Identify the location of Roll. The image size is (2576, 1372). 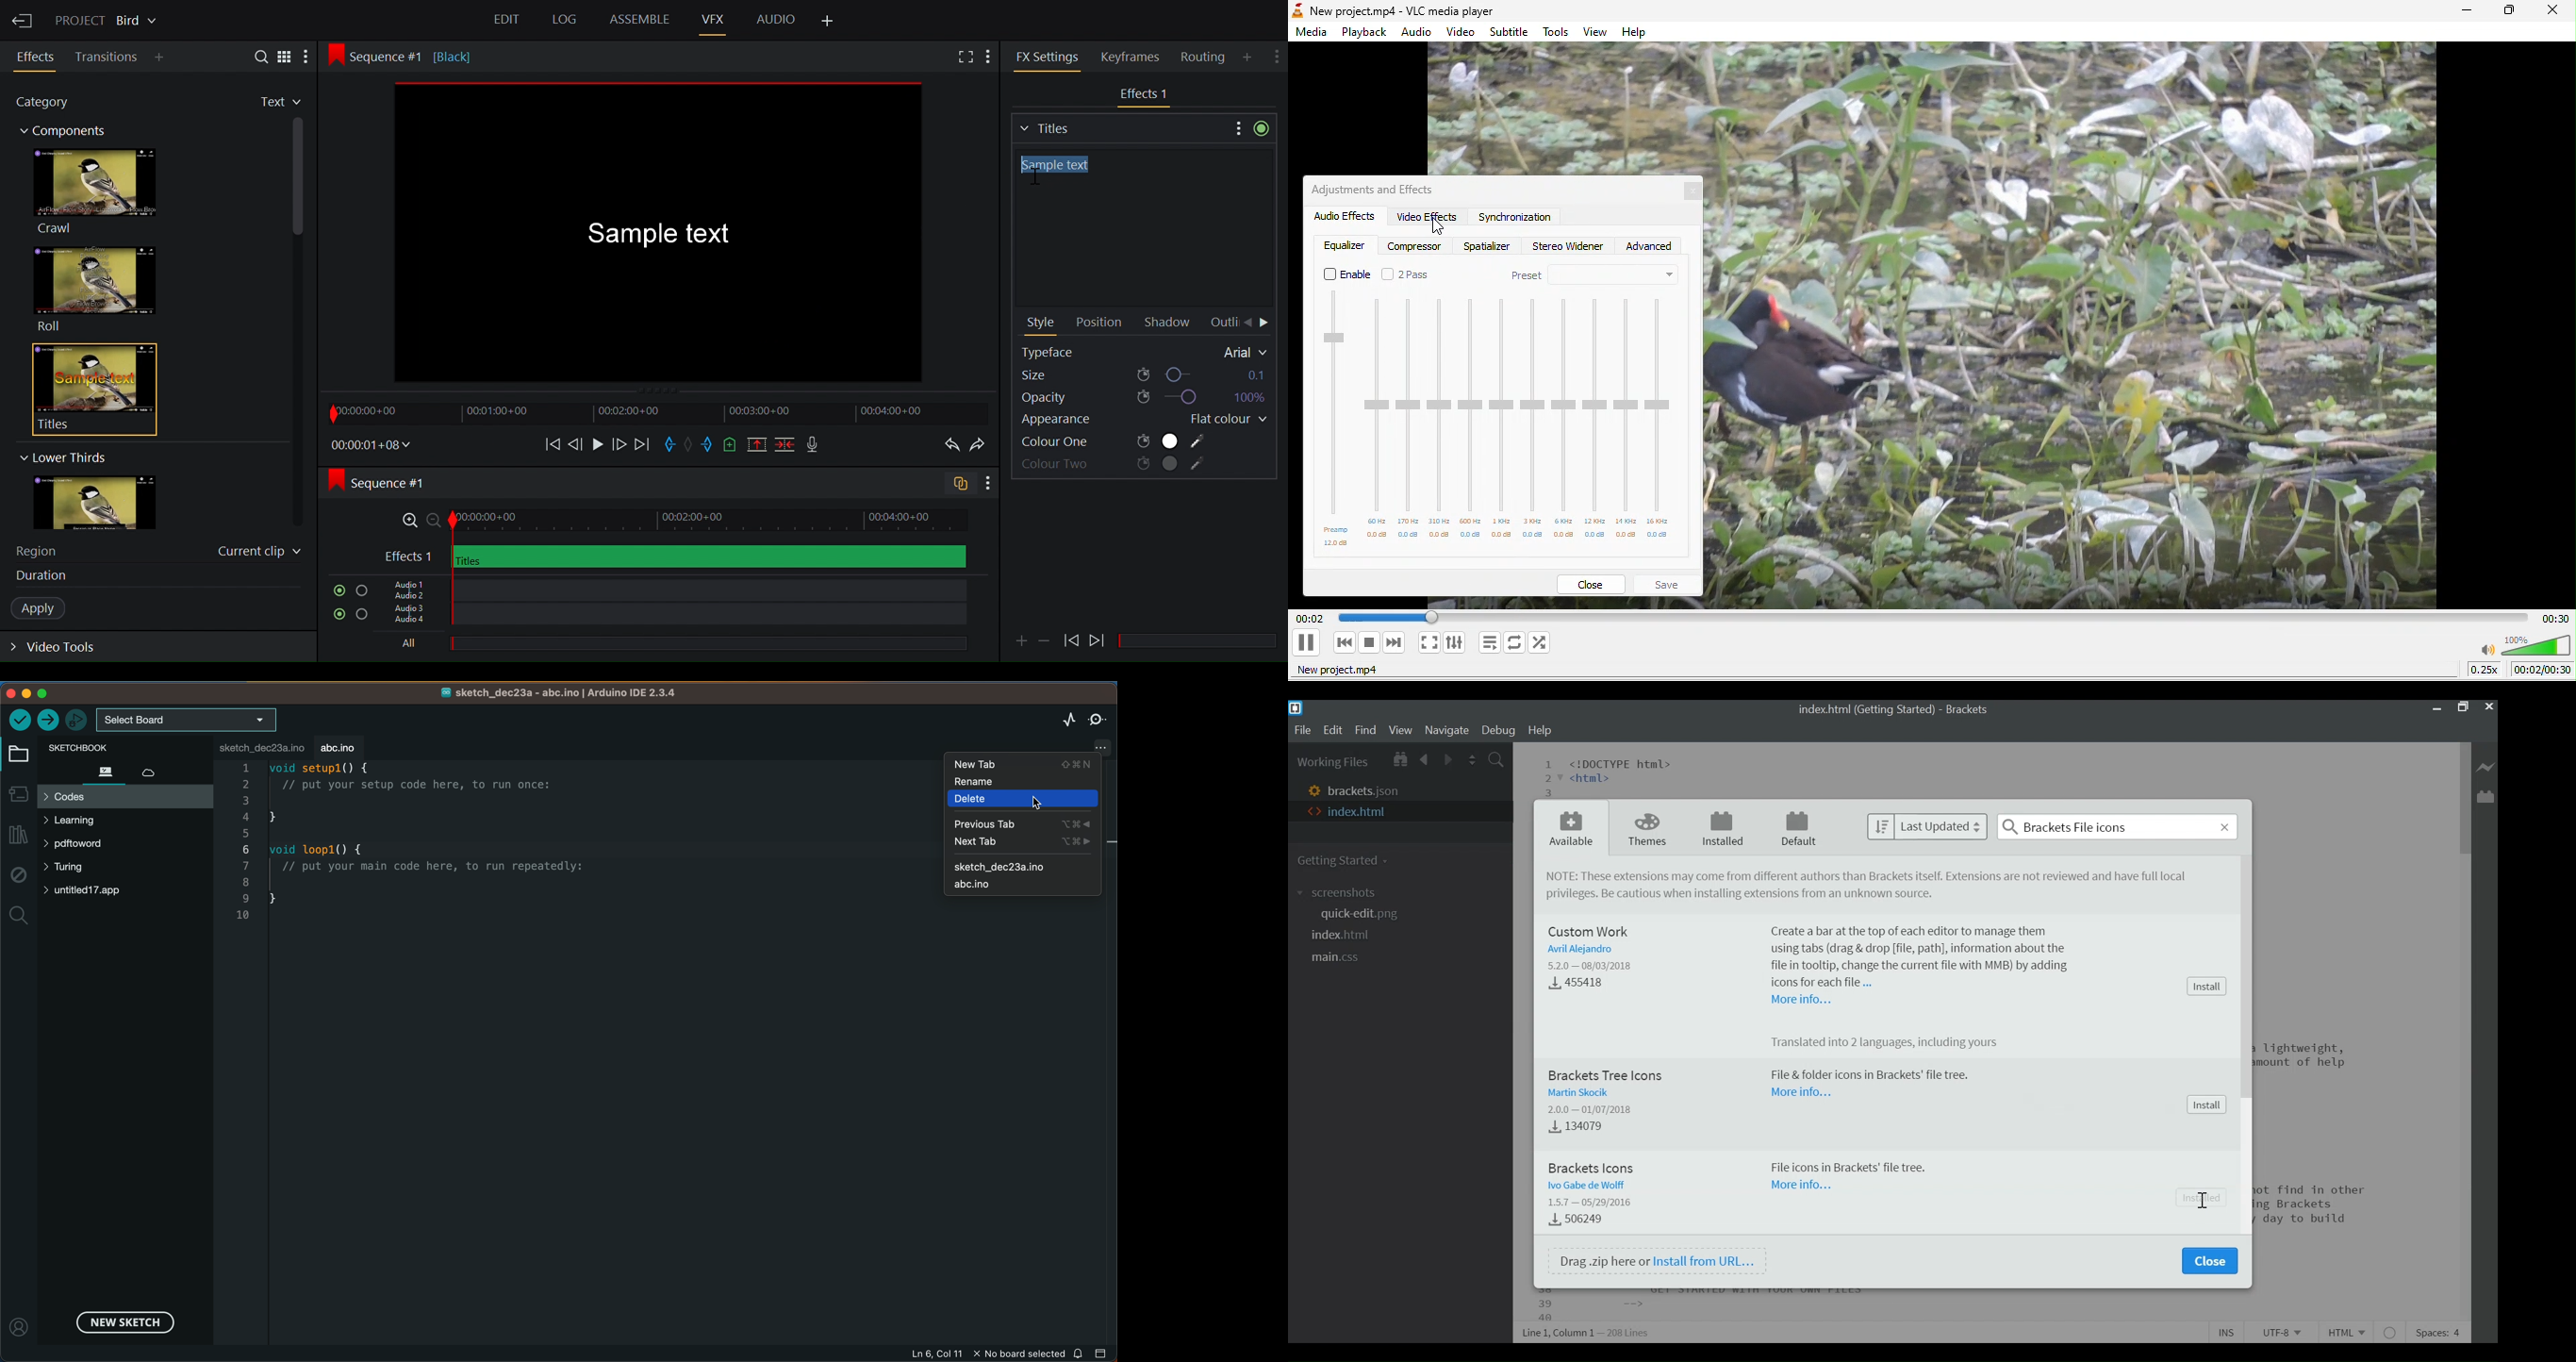
(94, 289).